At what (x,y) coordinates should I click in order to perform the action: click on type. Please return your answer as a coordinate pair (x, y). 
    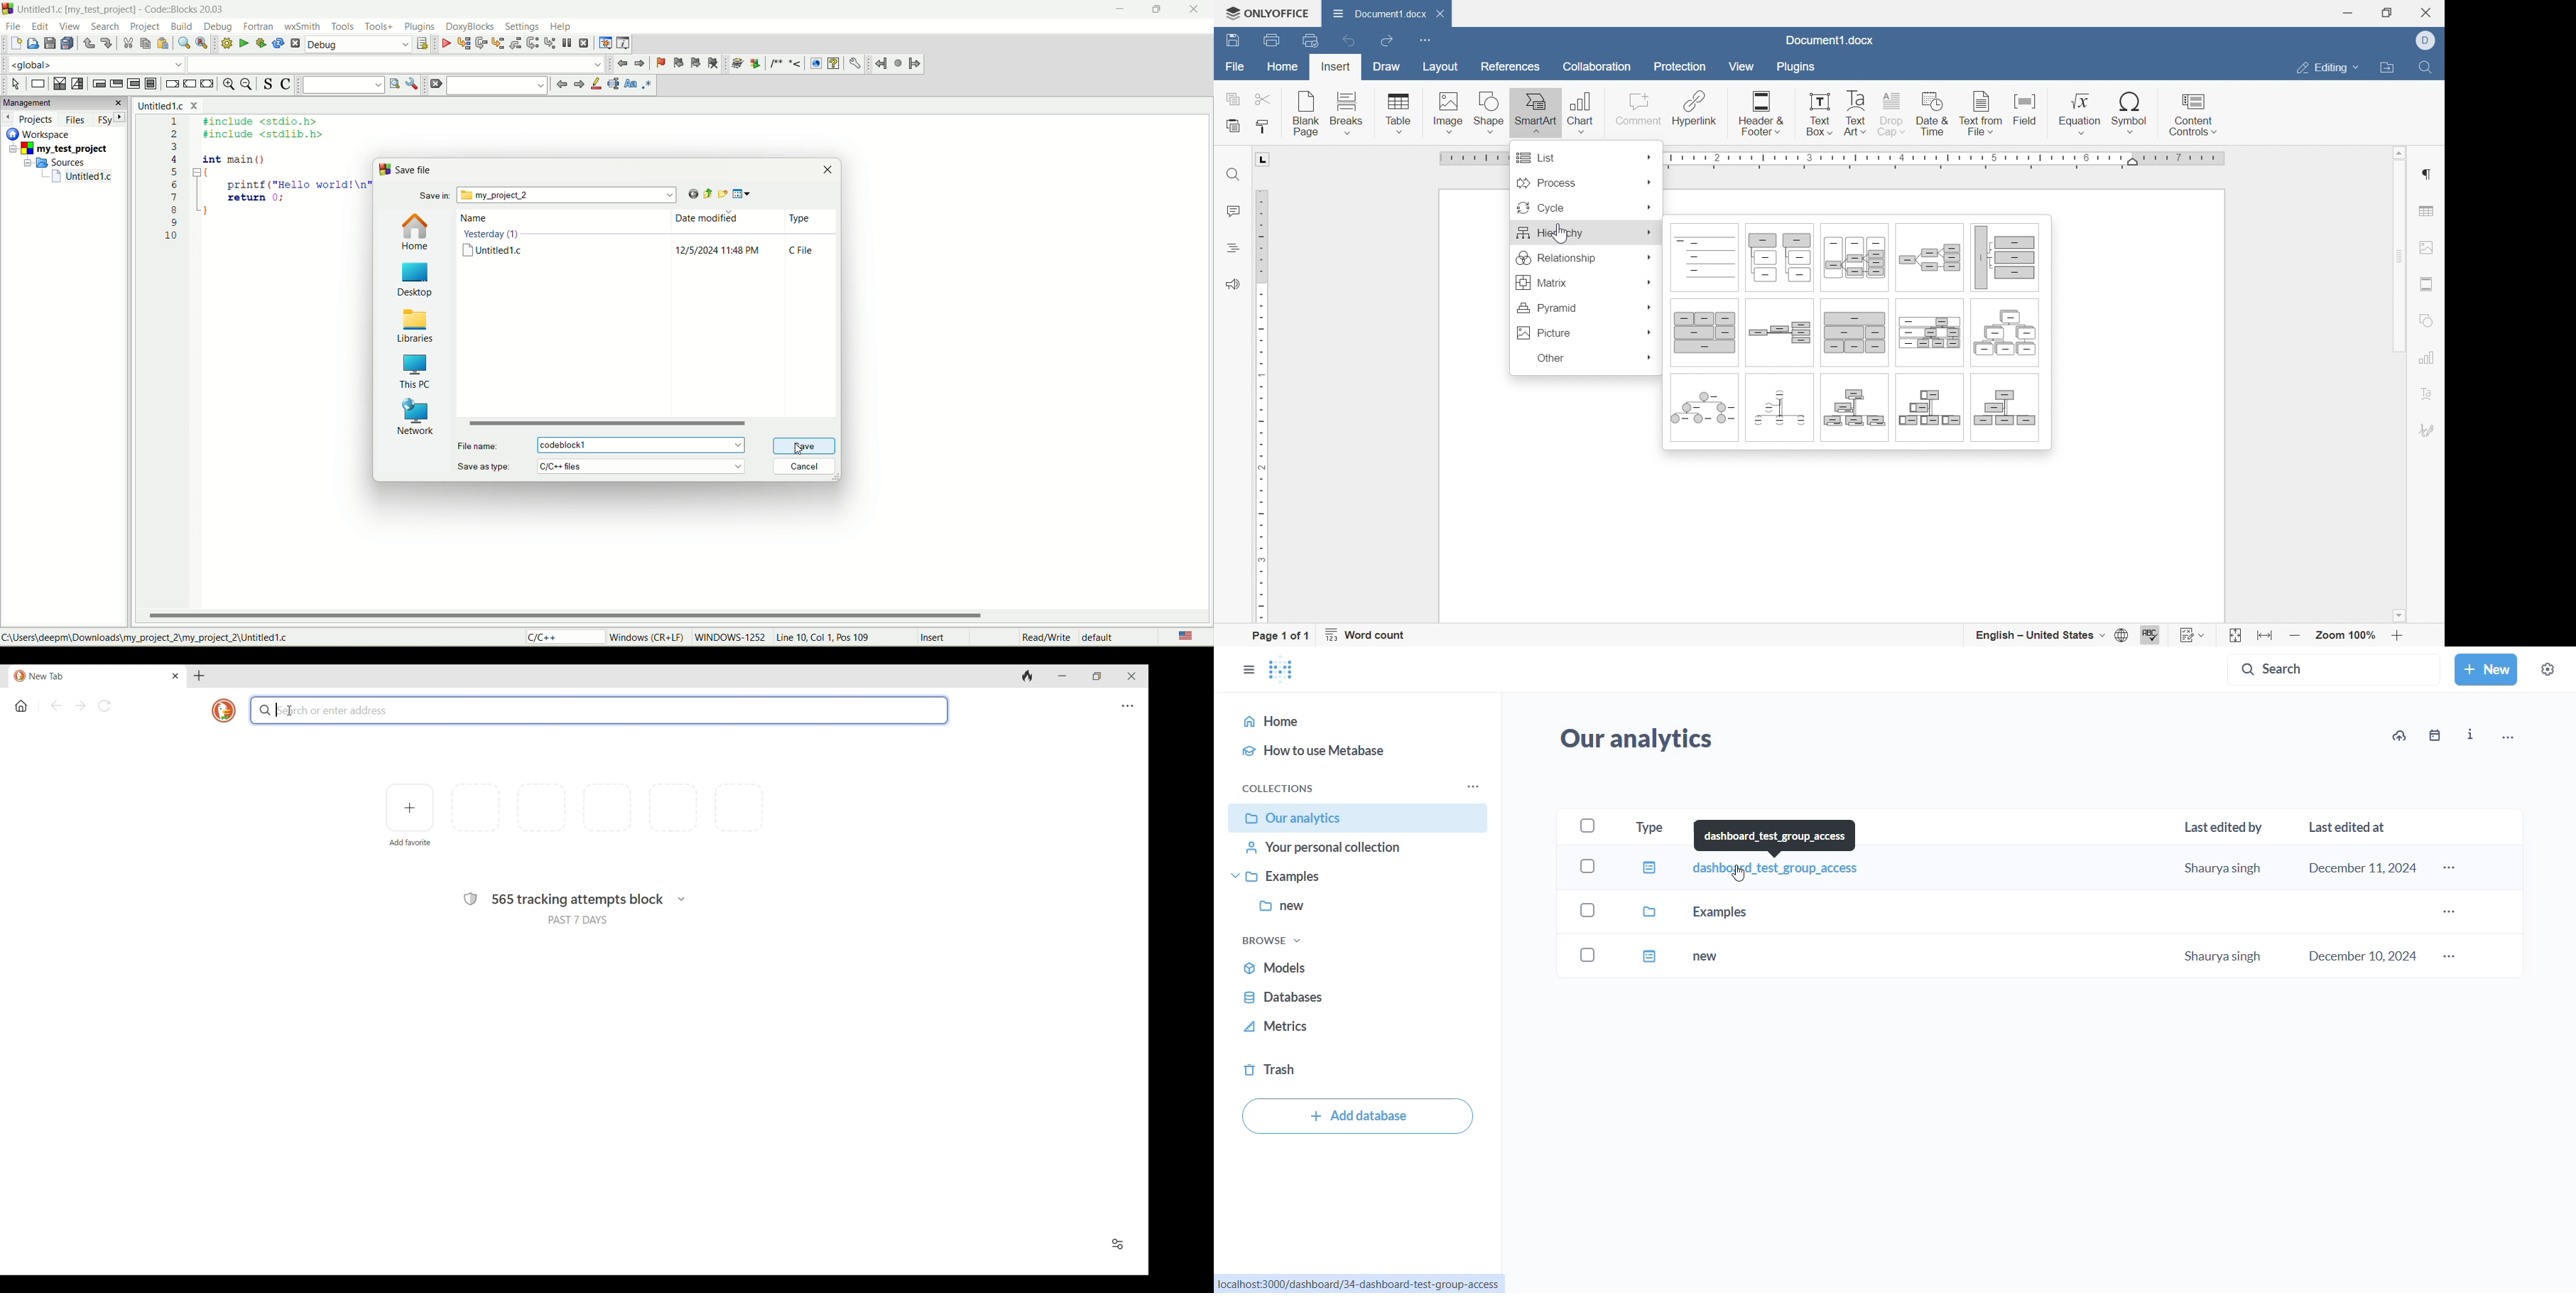
    Looking at the image, I should click on (804, 239).